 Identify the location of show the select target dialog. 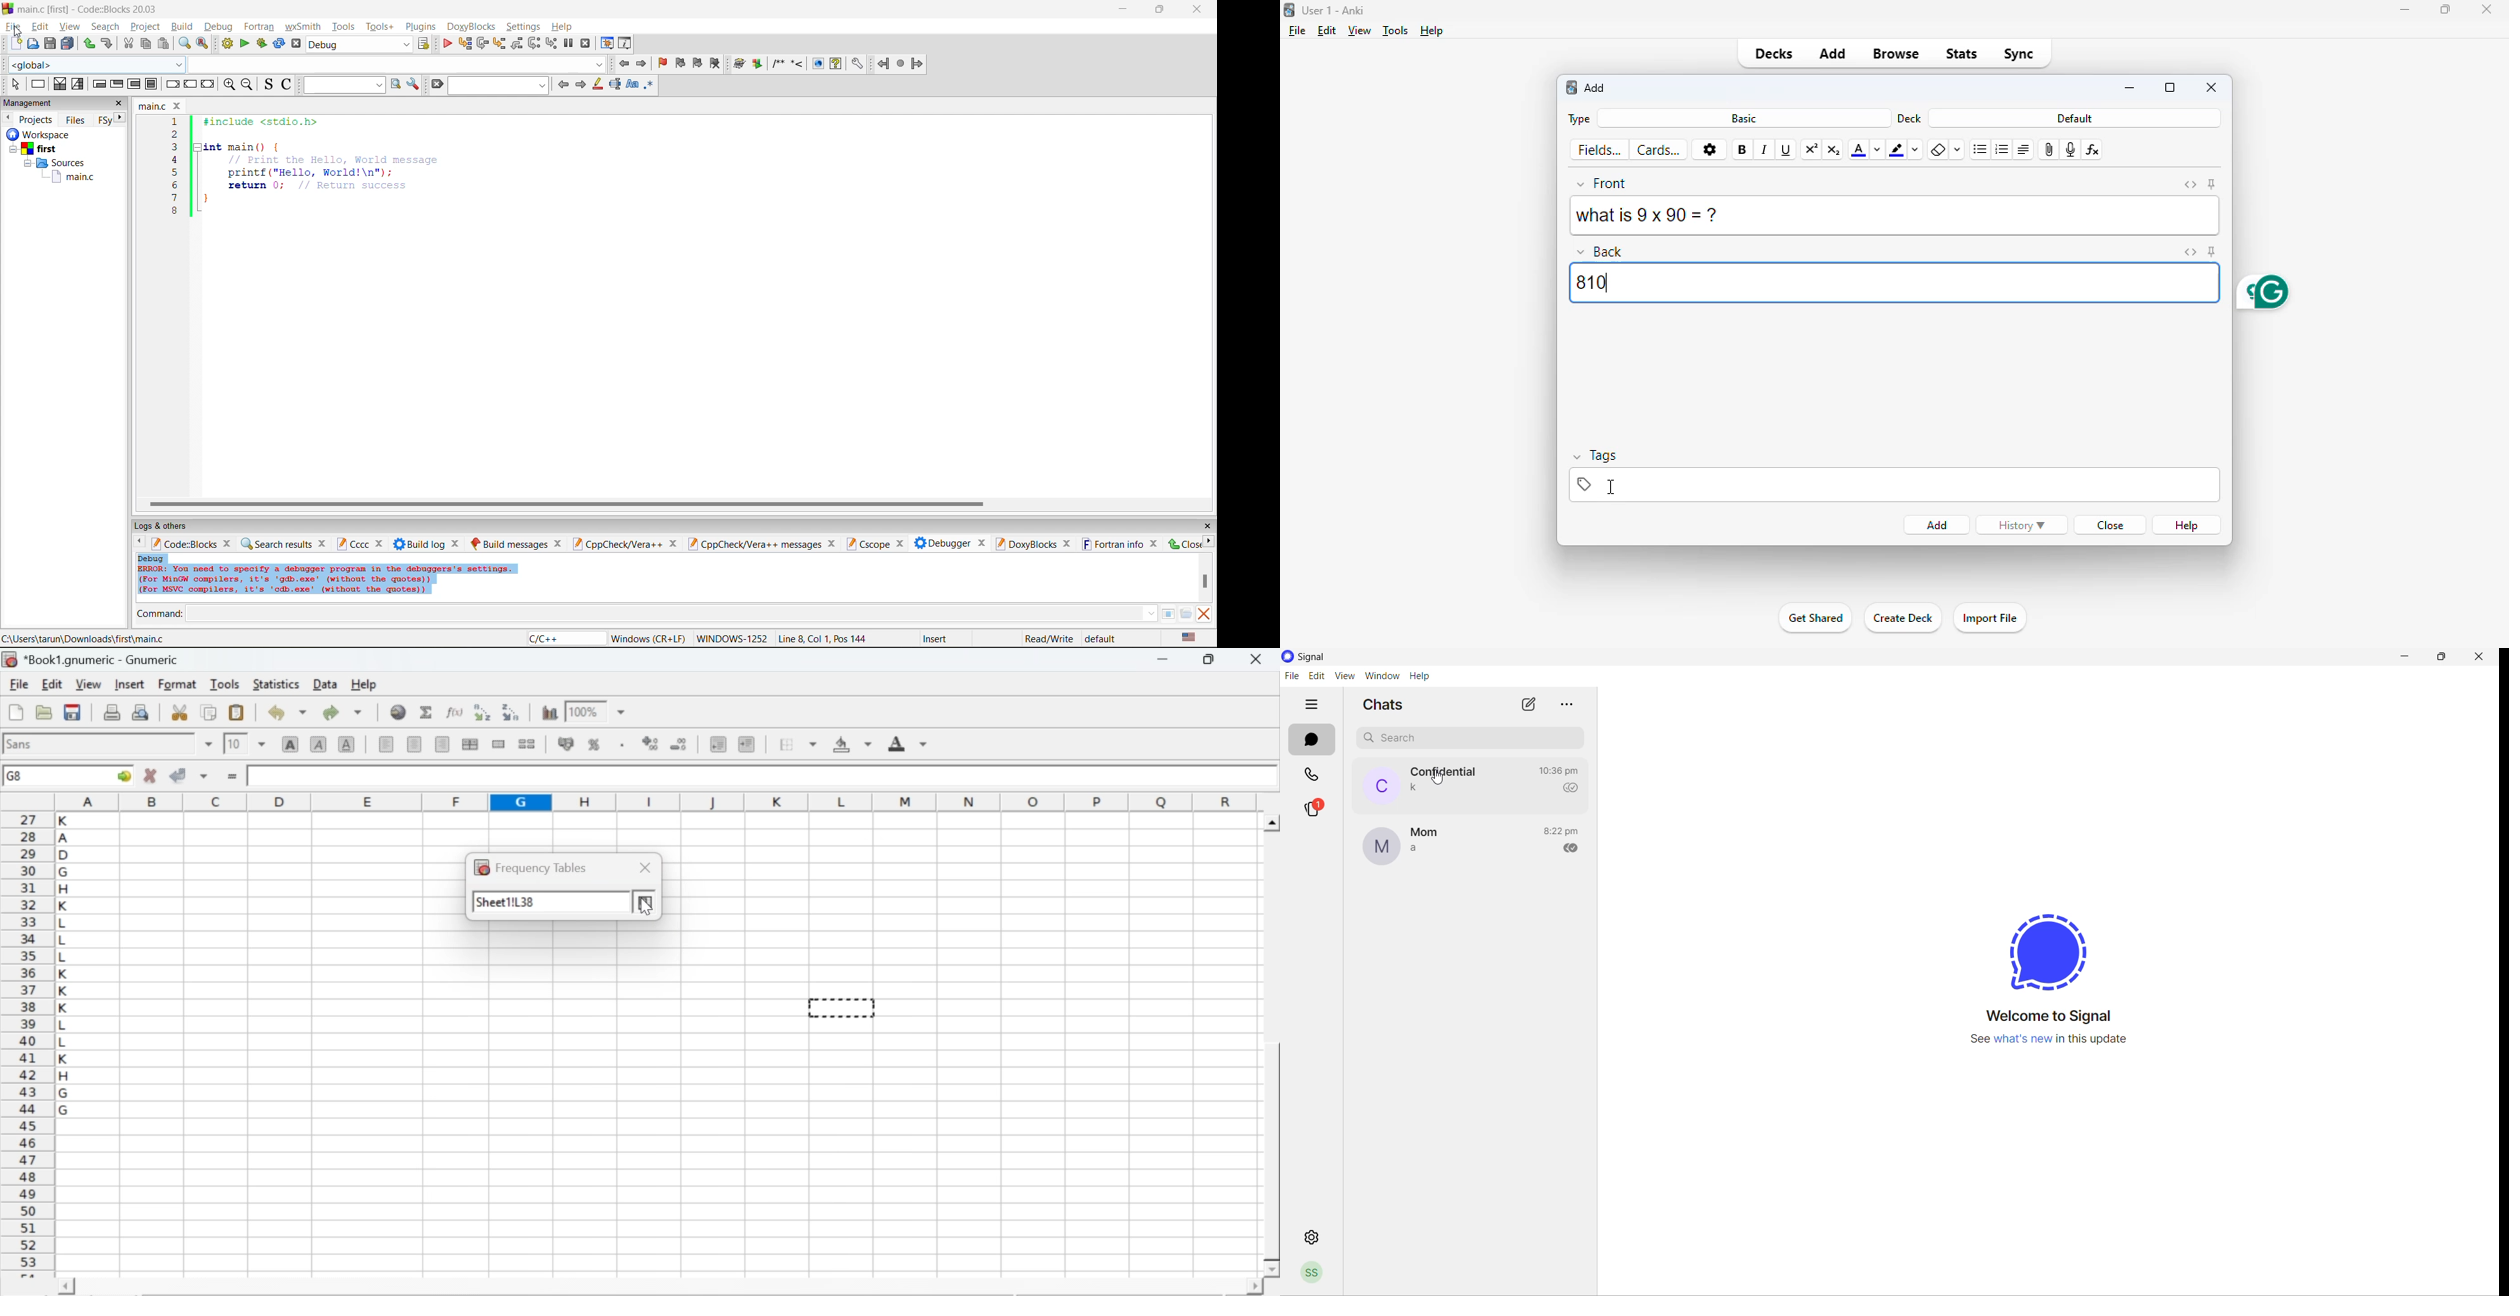
(425, 44).